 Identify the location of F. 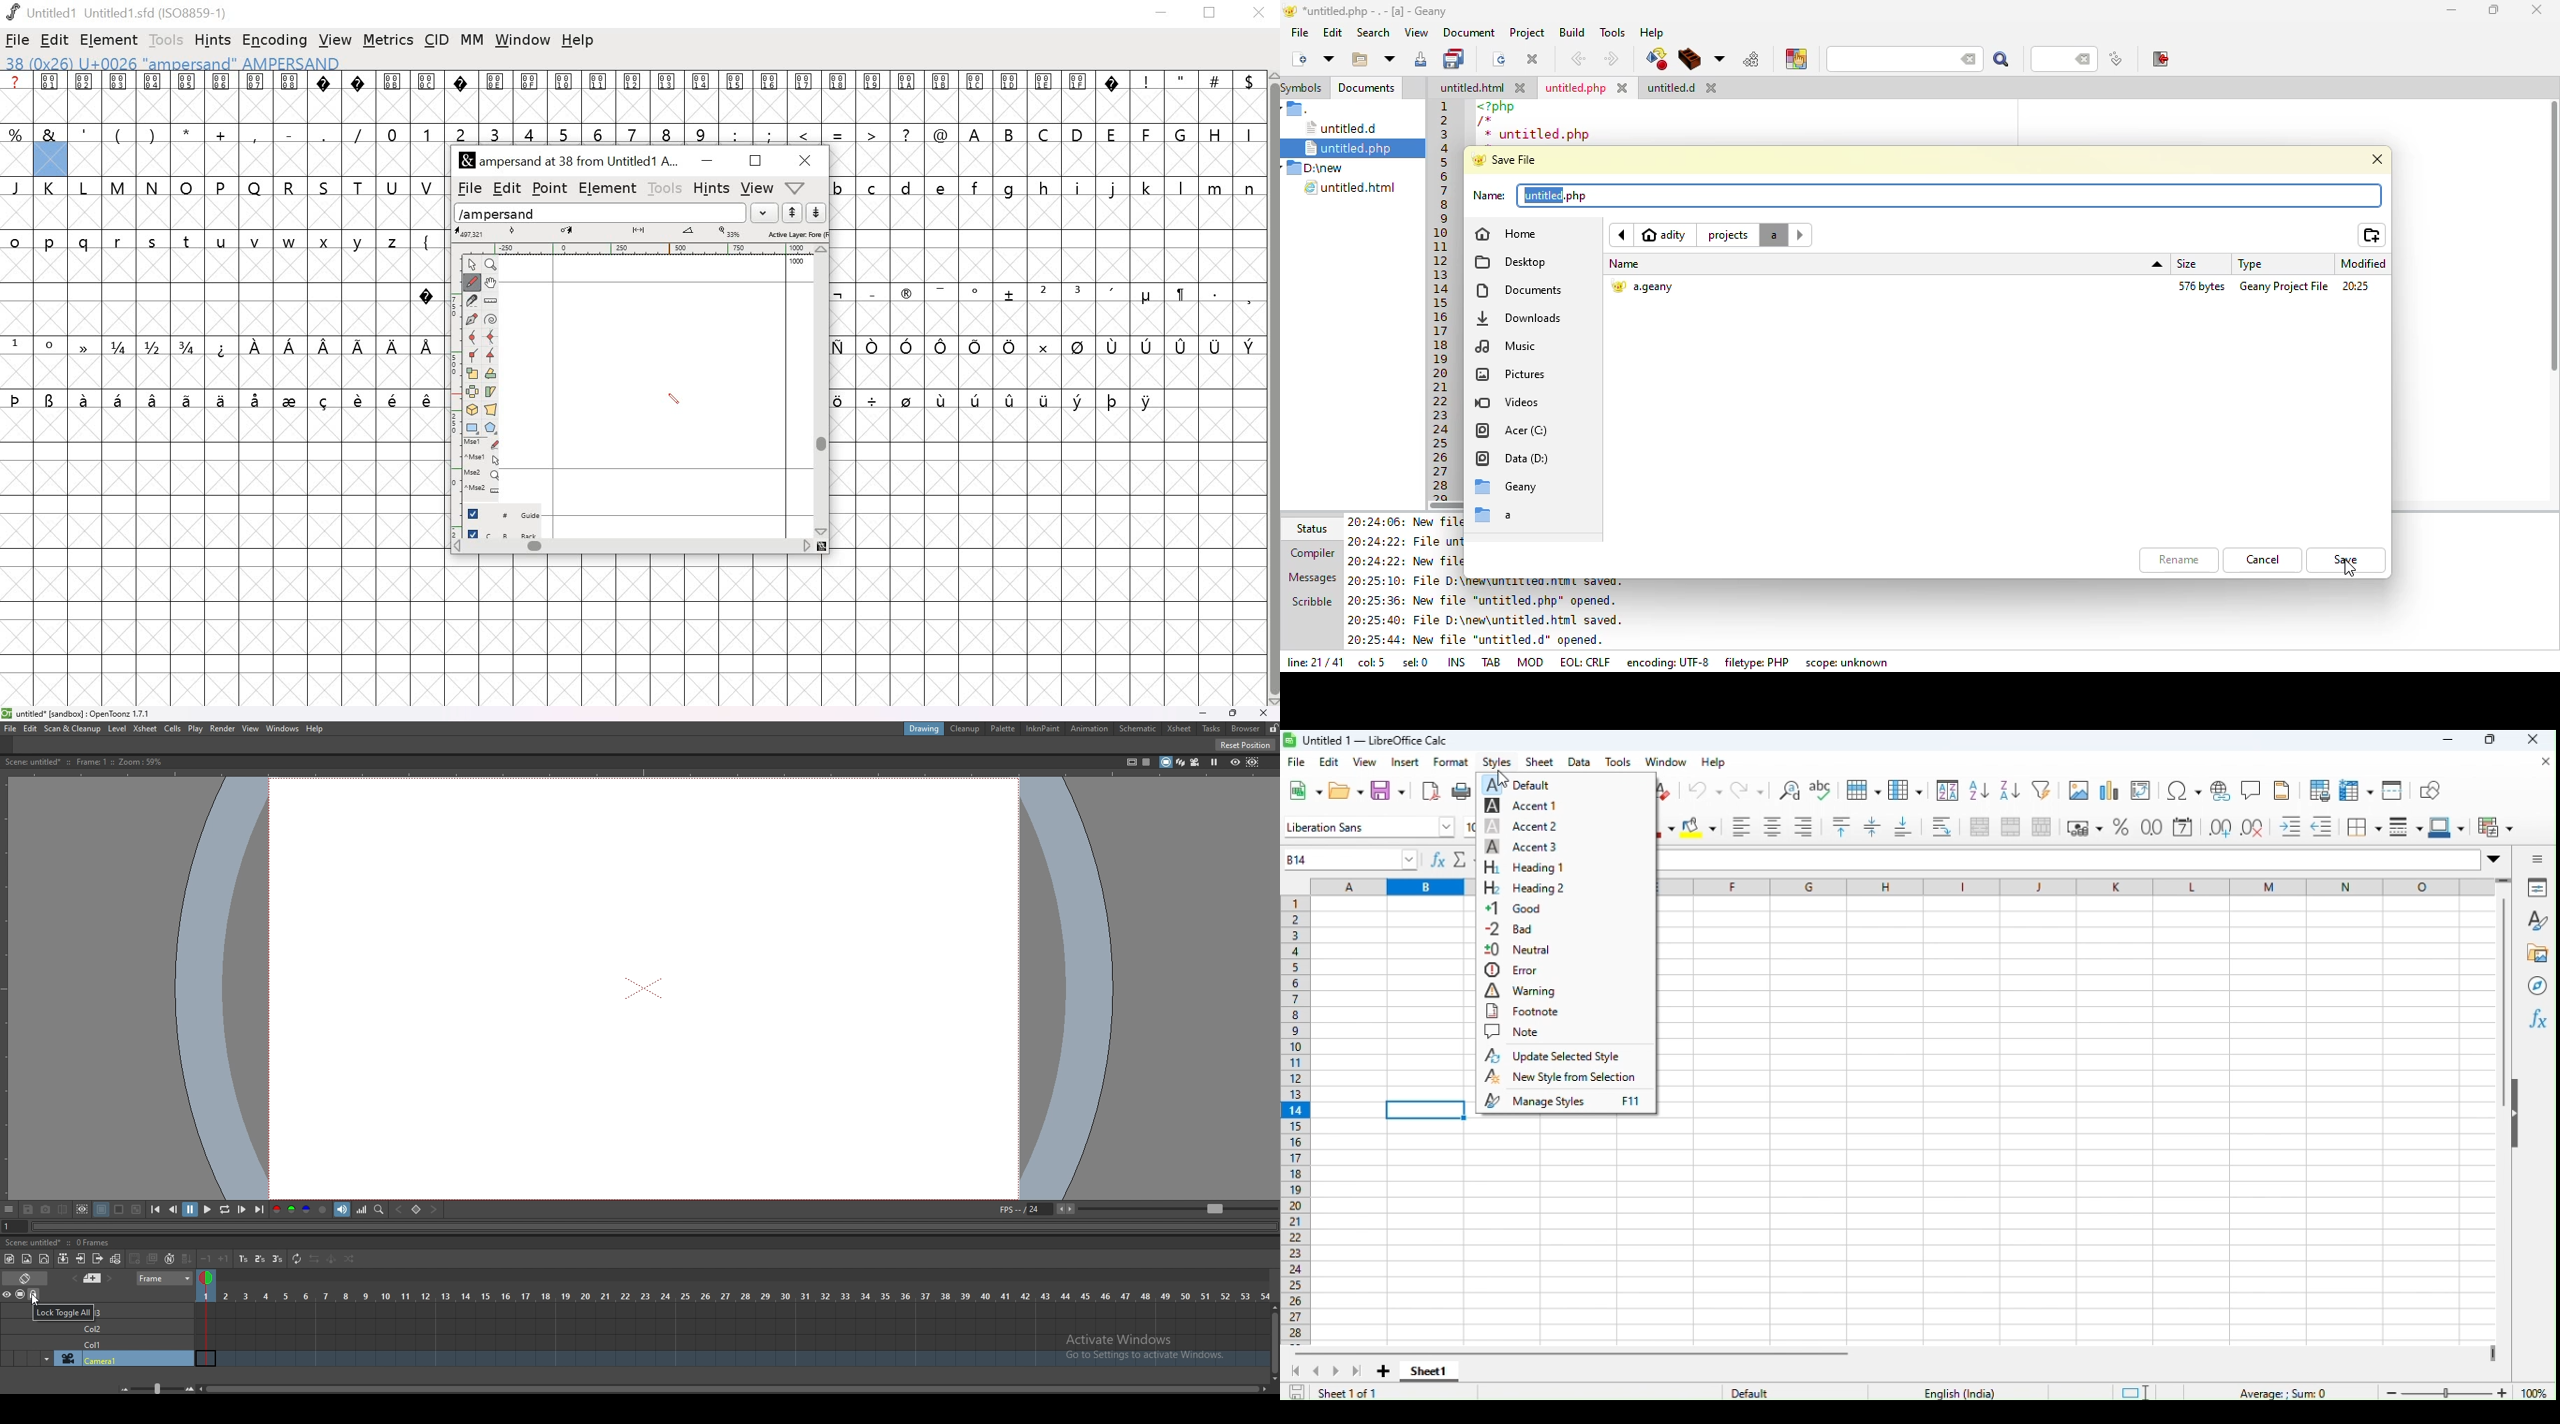
(1148, 134).